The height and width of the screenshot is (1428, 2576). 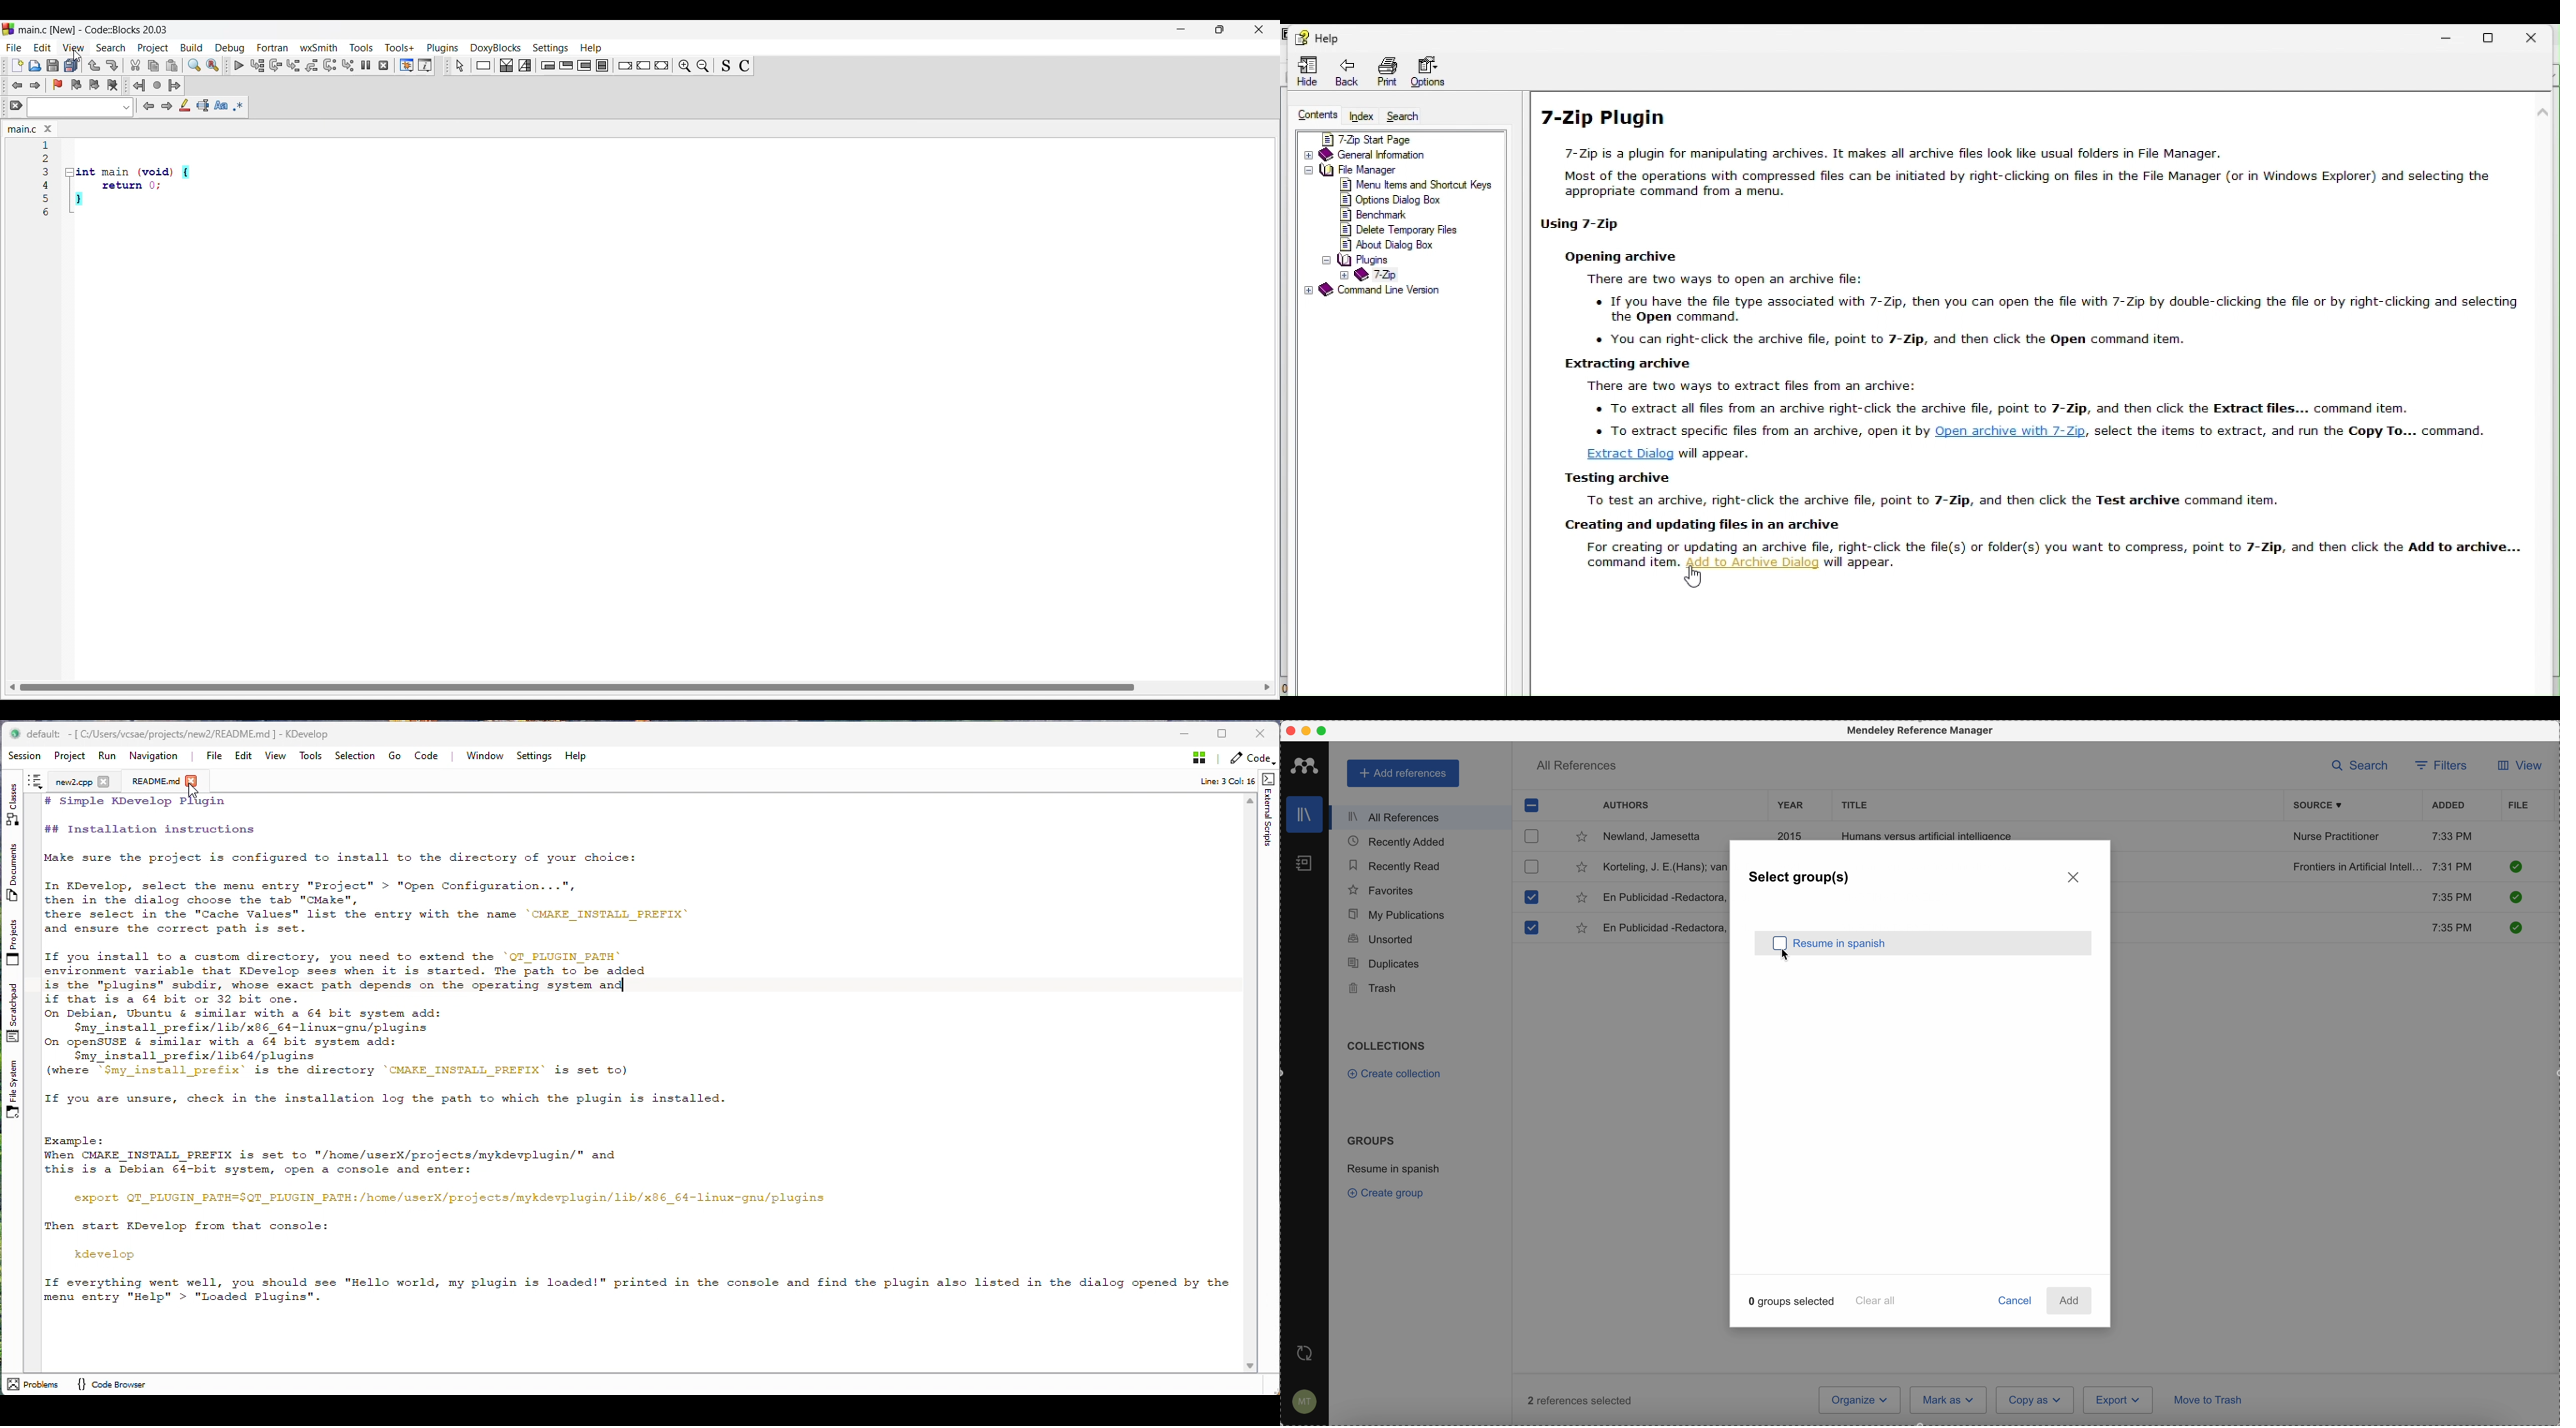 What do you see at coordinates (2514, 899) in the screenshot?
I see `check it` at bounding box center [2514, 899].